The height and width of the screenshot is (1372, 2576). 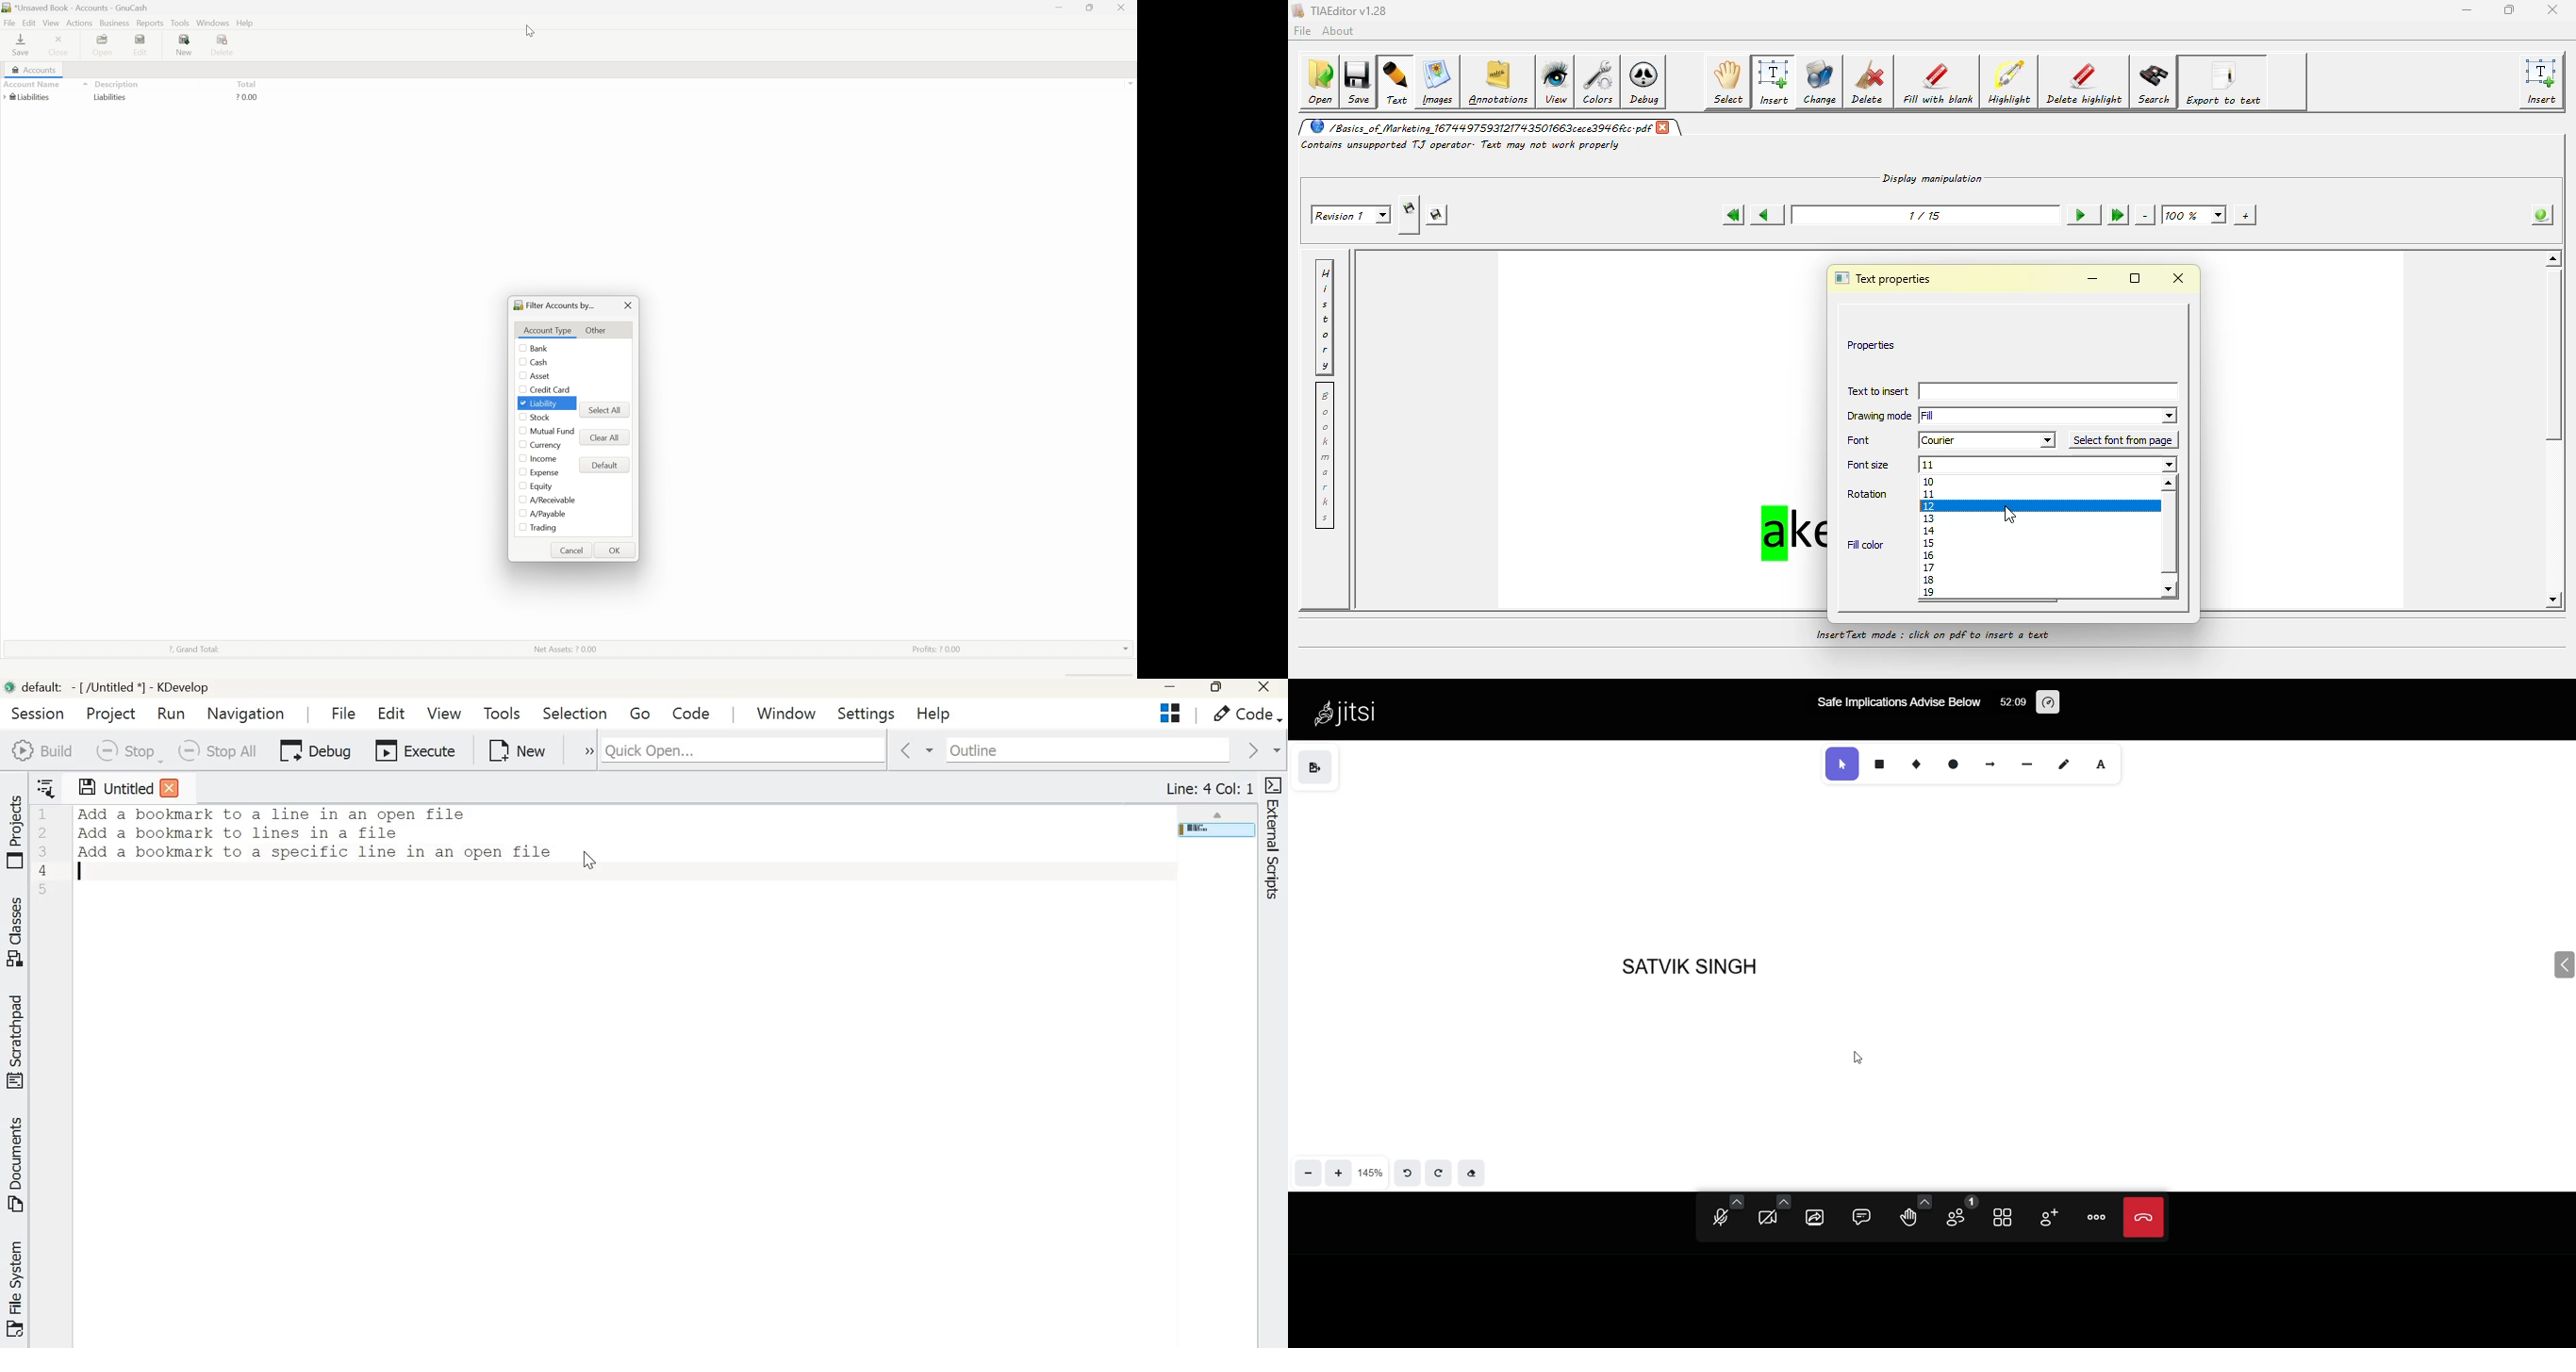 What do you see at coordinates (616, 549) in the screenshot?
I see `OK` at bounding box center [616, 549].